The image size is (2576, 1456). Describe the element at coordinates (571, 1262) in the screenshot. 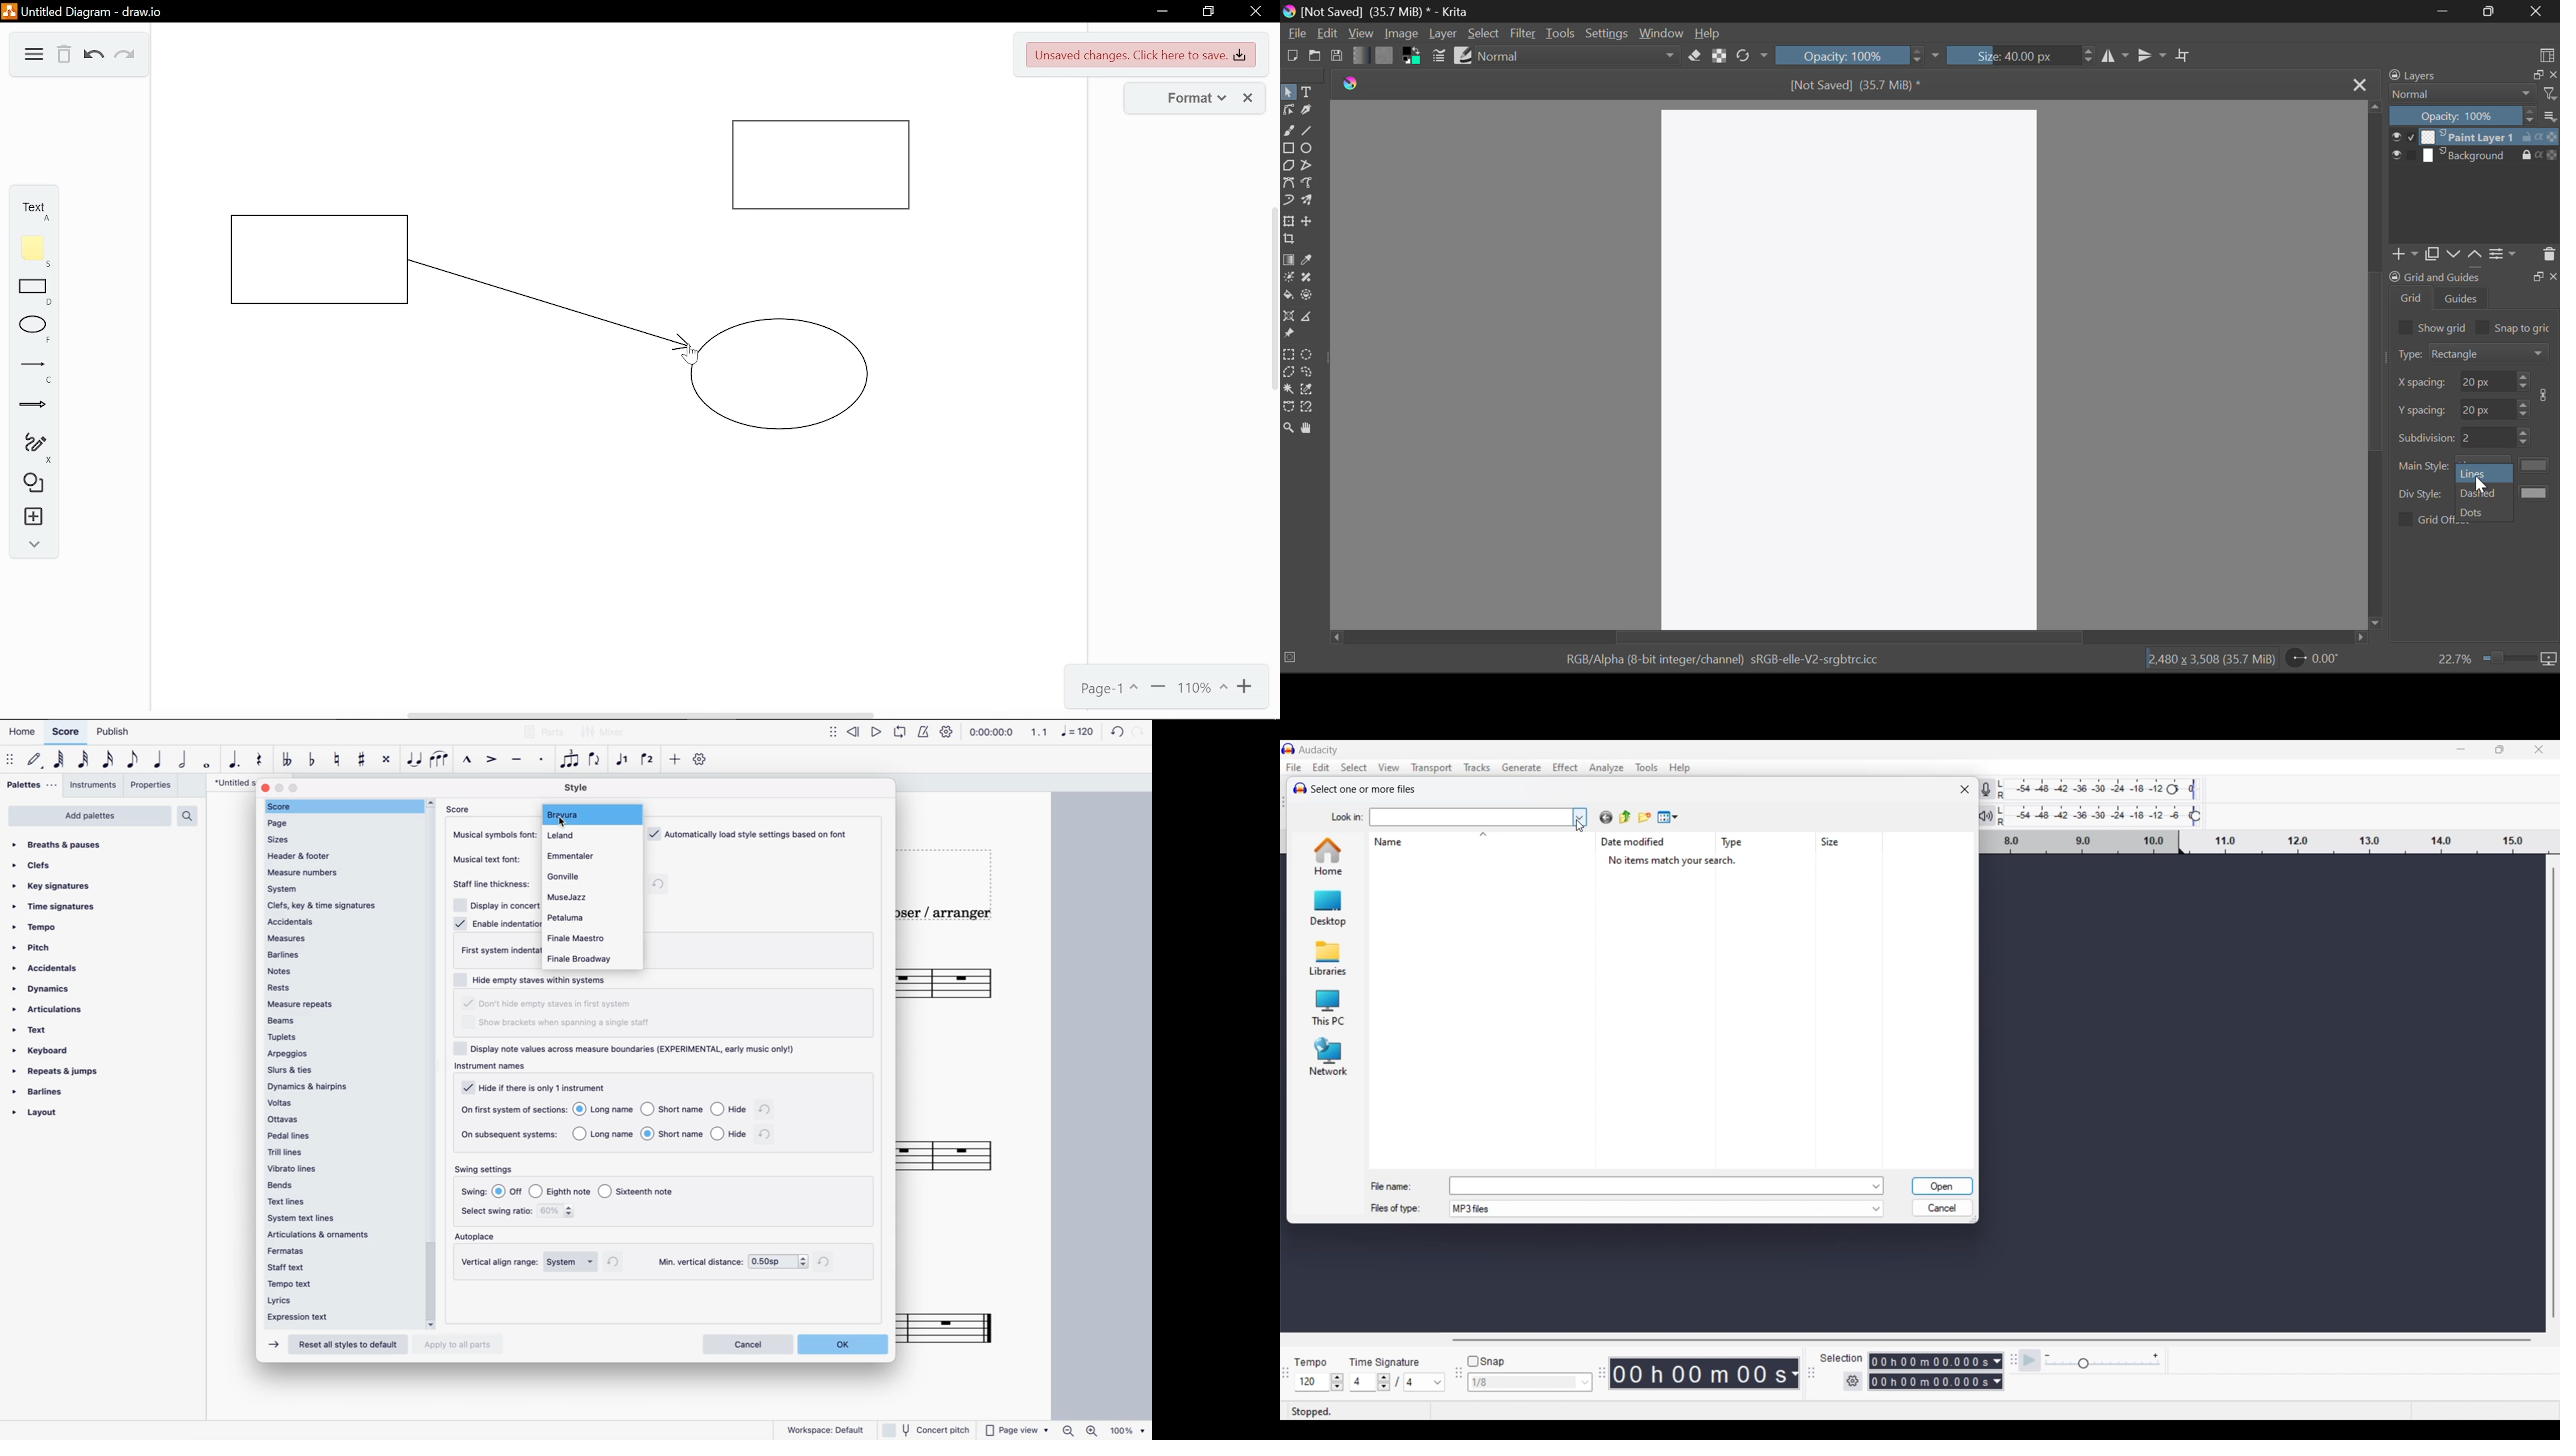

I see `system` at that location.